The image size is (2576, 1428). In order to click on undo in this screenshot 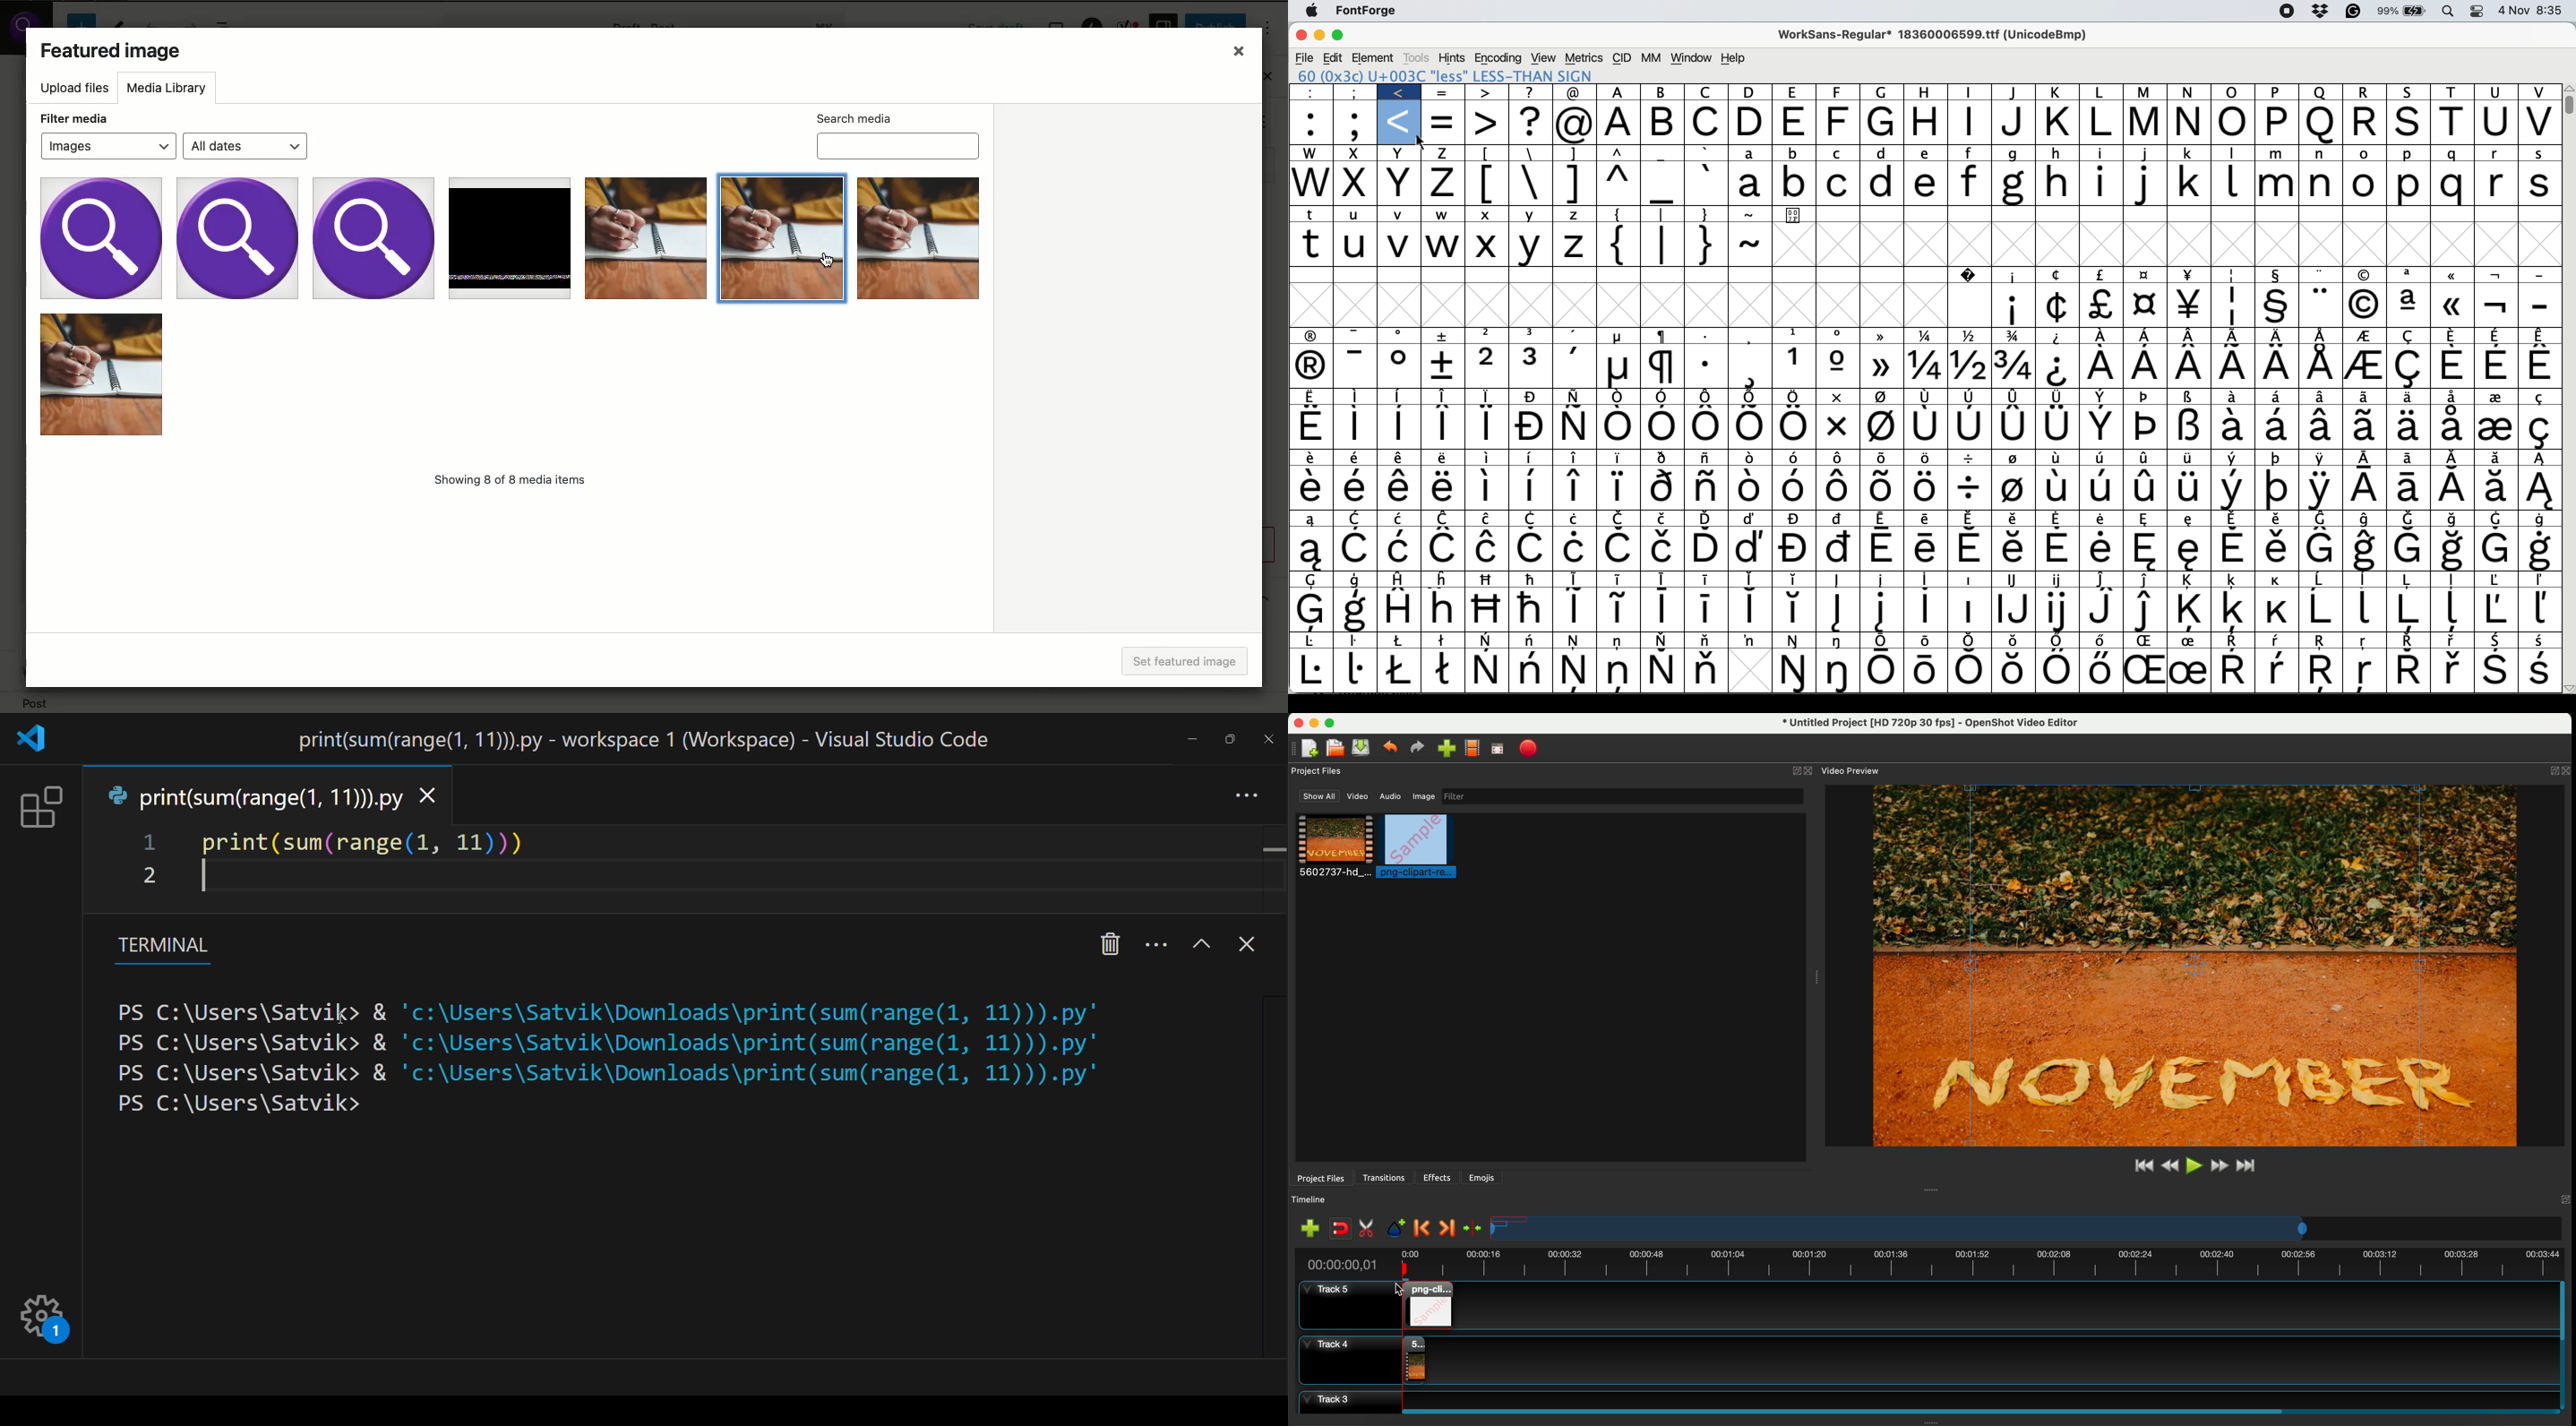, I will do `click(1392, 749)`.